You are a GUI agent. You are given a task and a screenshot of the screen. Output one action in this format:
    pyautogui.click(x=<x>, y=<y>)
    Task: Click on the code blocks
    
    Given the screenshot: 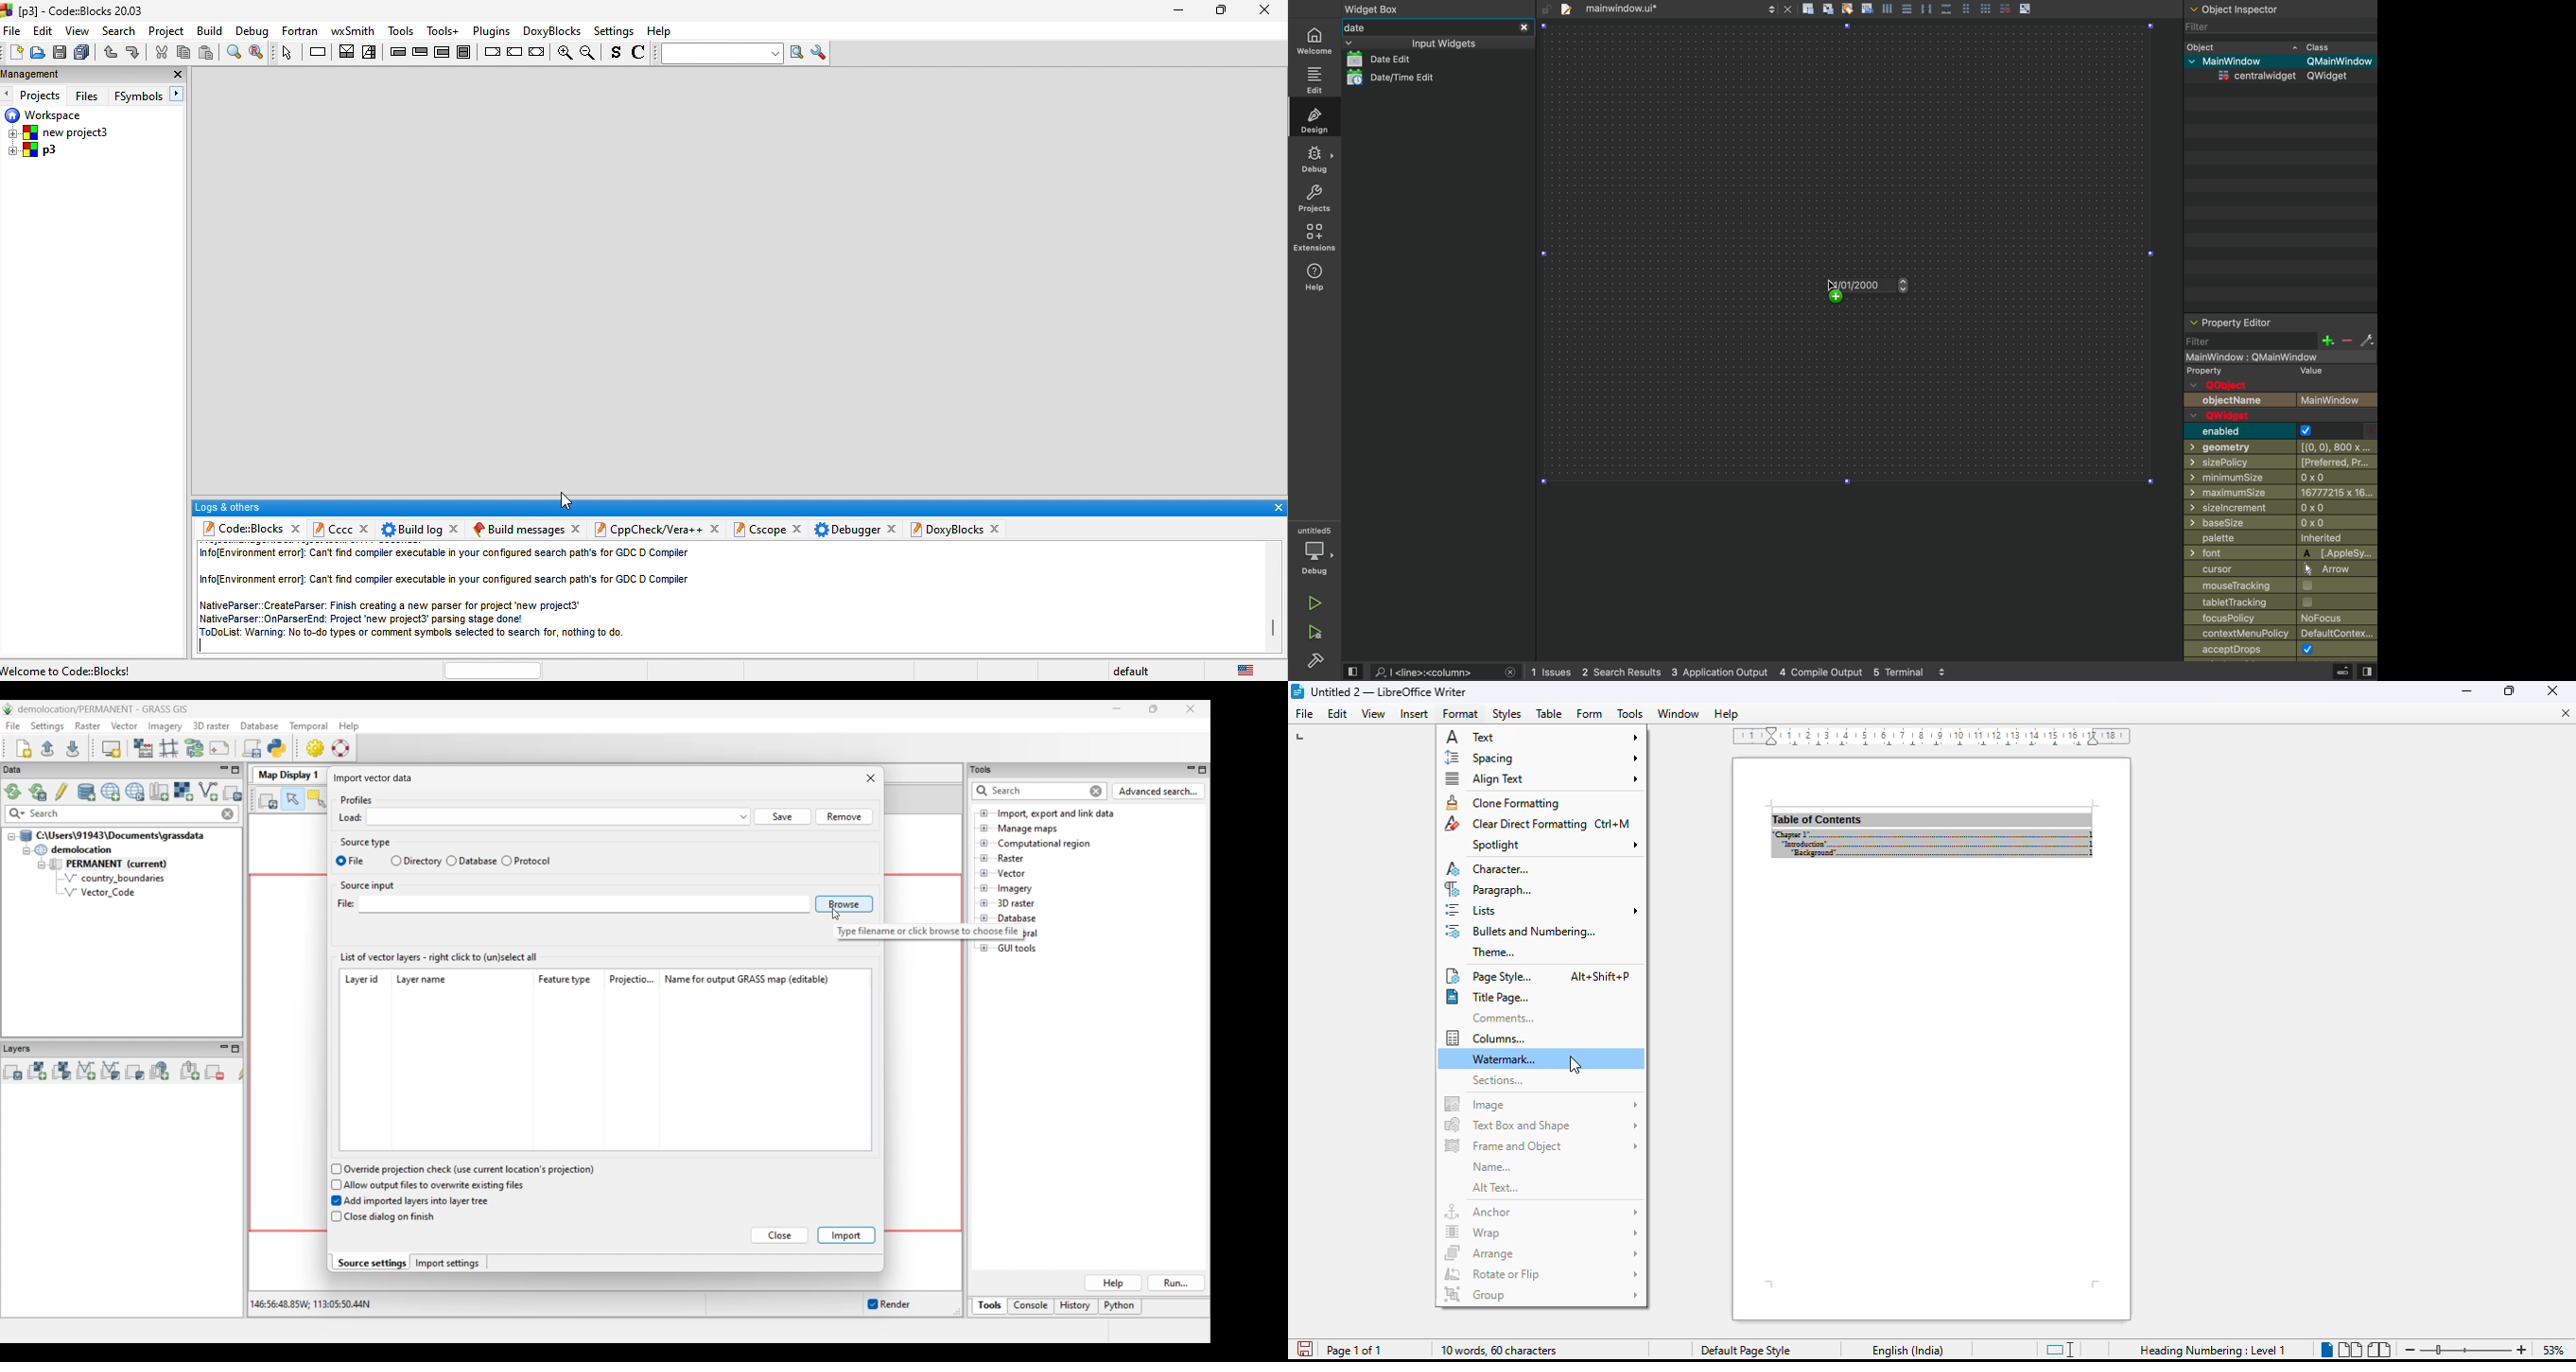 What is the action you would take?
    pyautogui.click(x=241, y=530)
    